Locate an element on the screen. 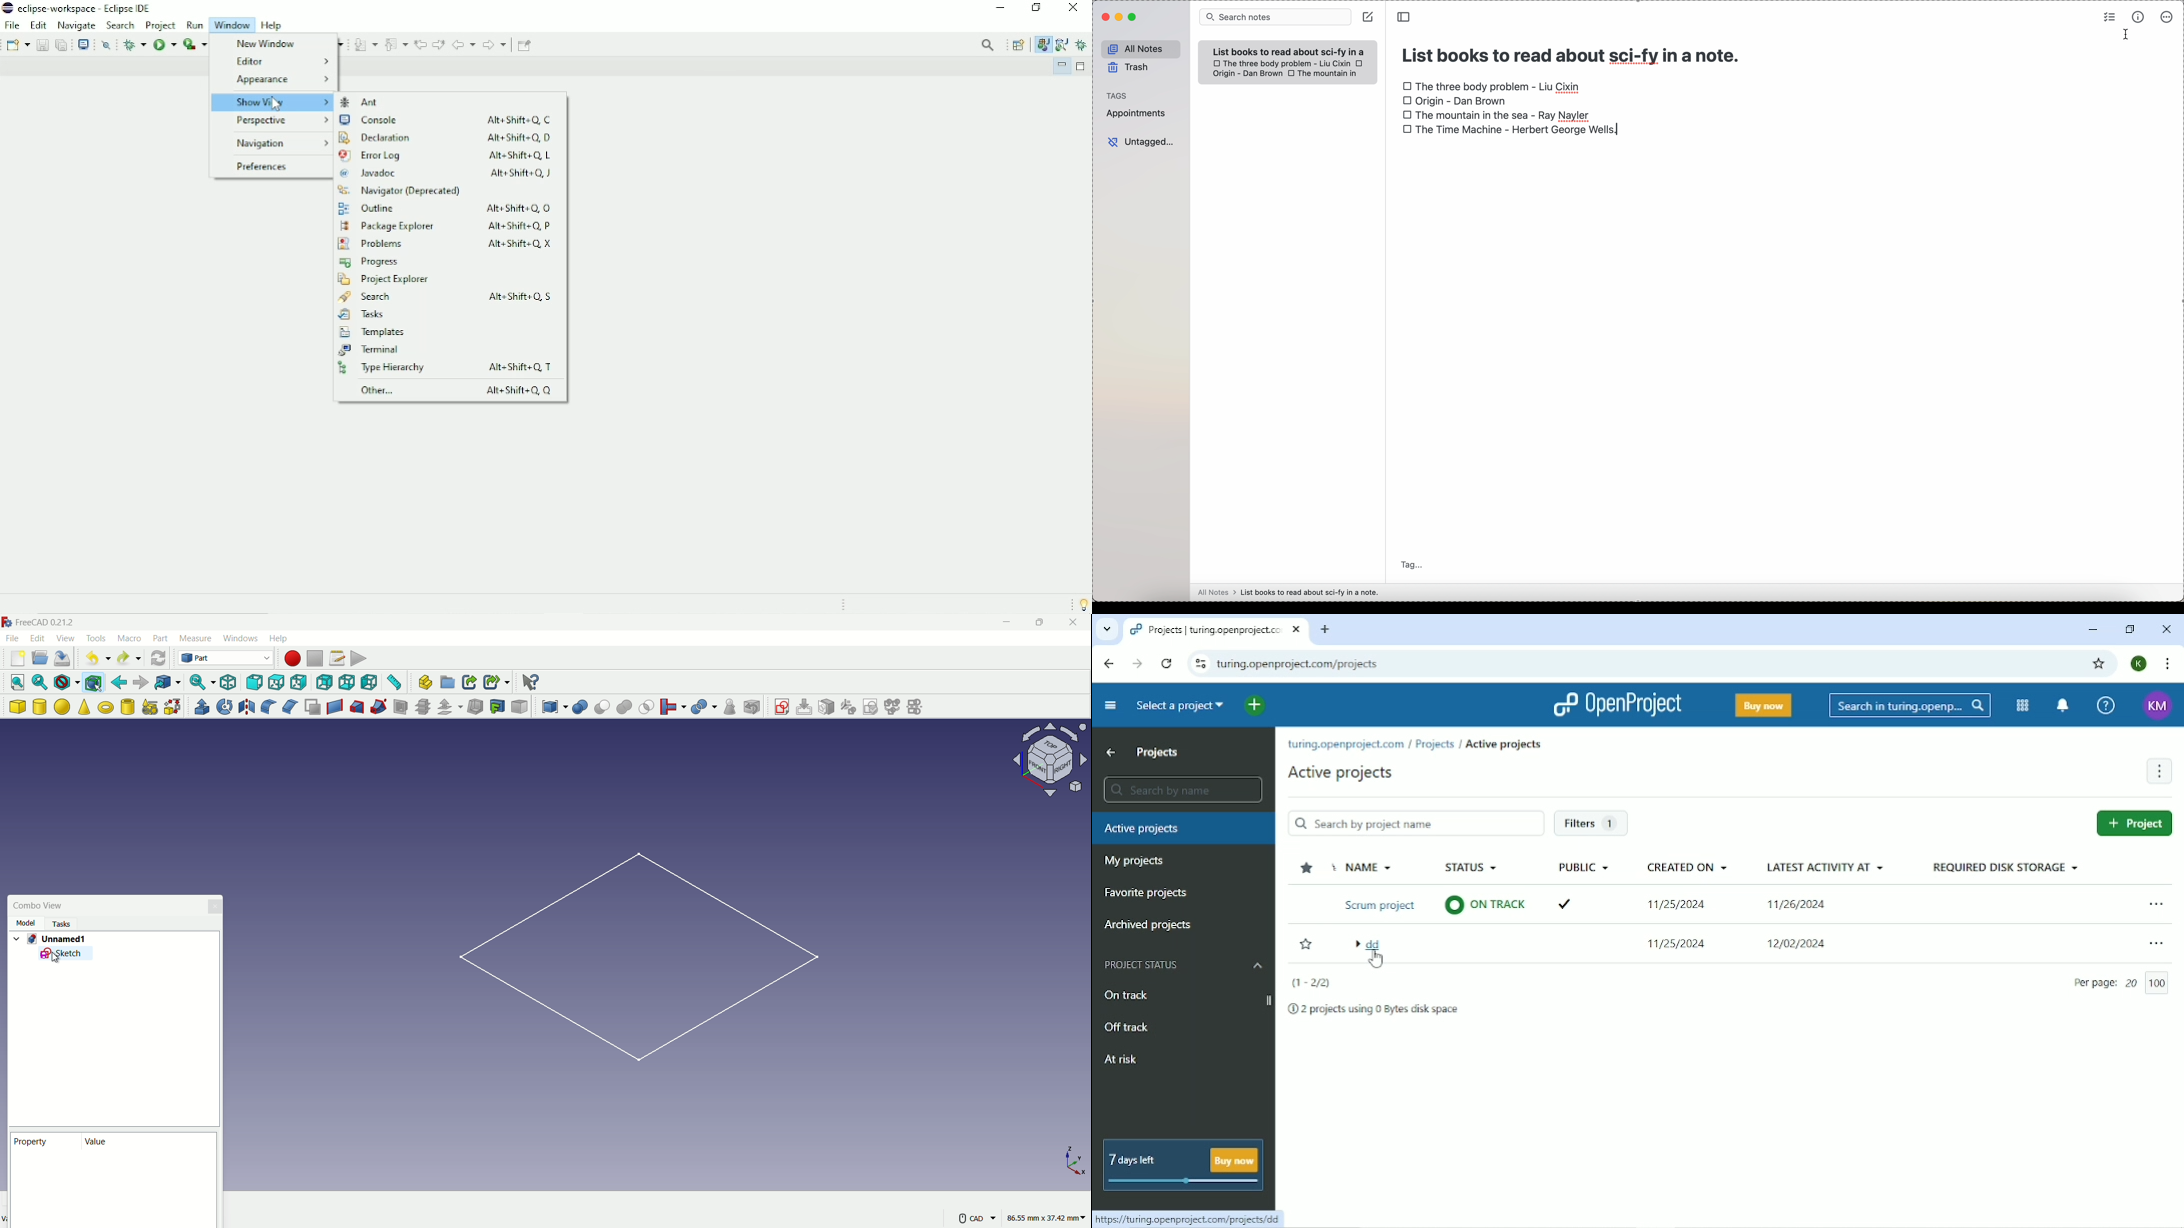 The height and width of the screenshot is (1232, 2184). checkbox The Three body problem - Liu Cixin book is located at coordinates (1280, 63).